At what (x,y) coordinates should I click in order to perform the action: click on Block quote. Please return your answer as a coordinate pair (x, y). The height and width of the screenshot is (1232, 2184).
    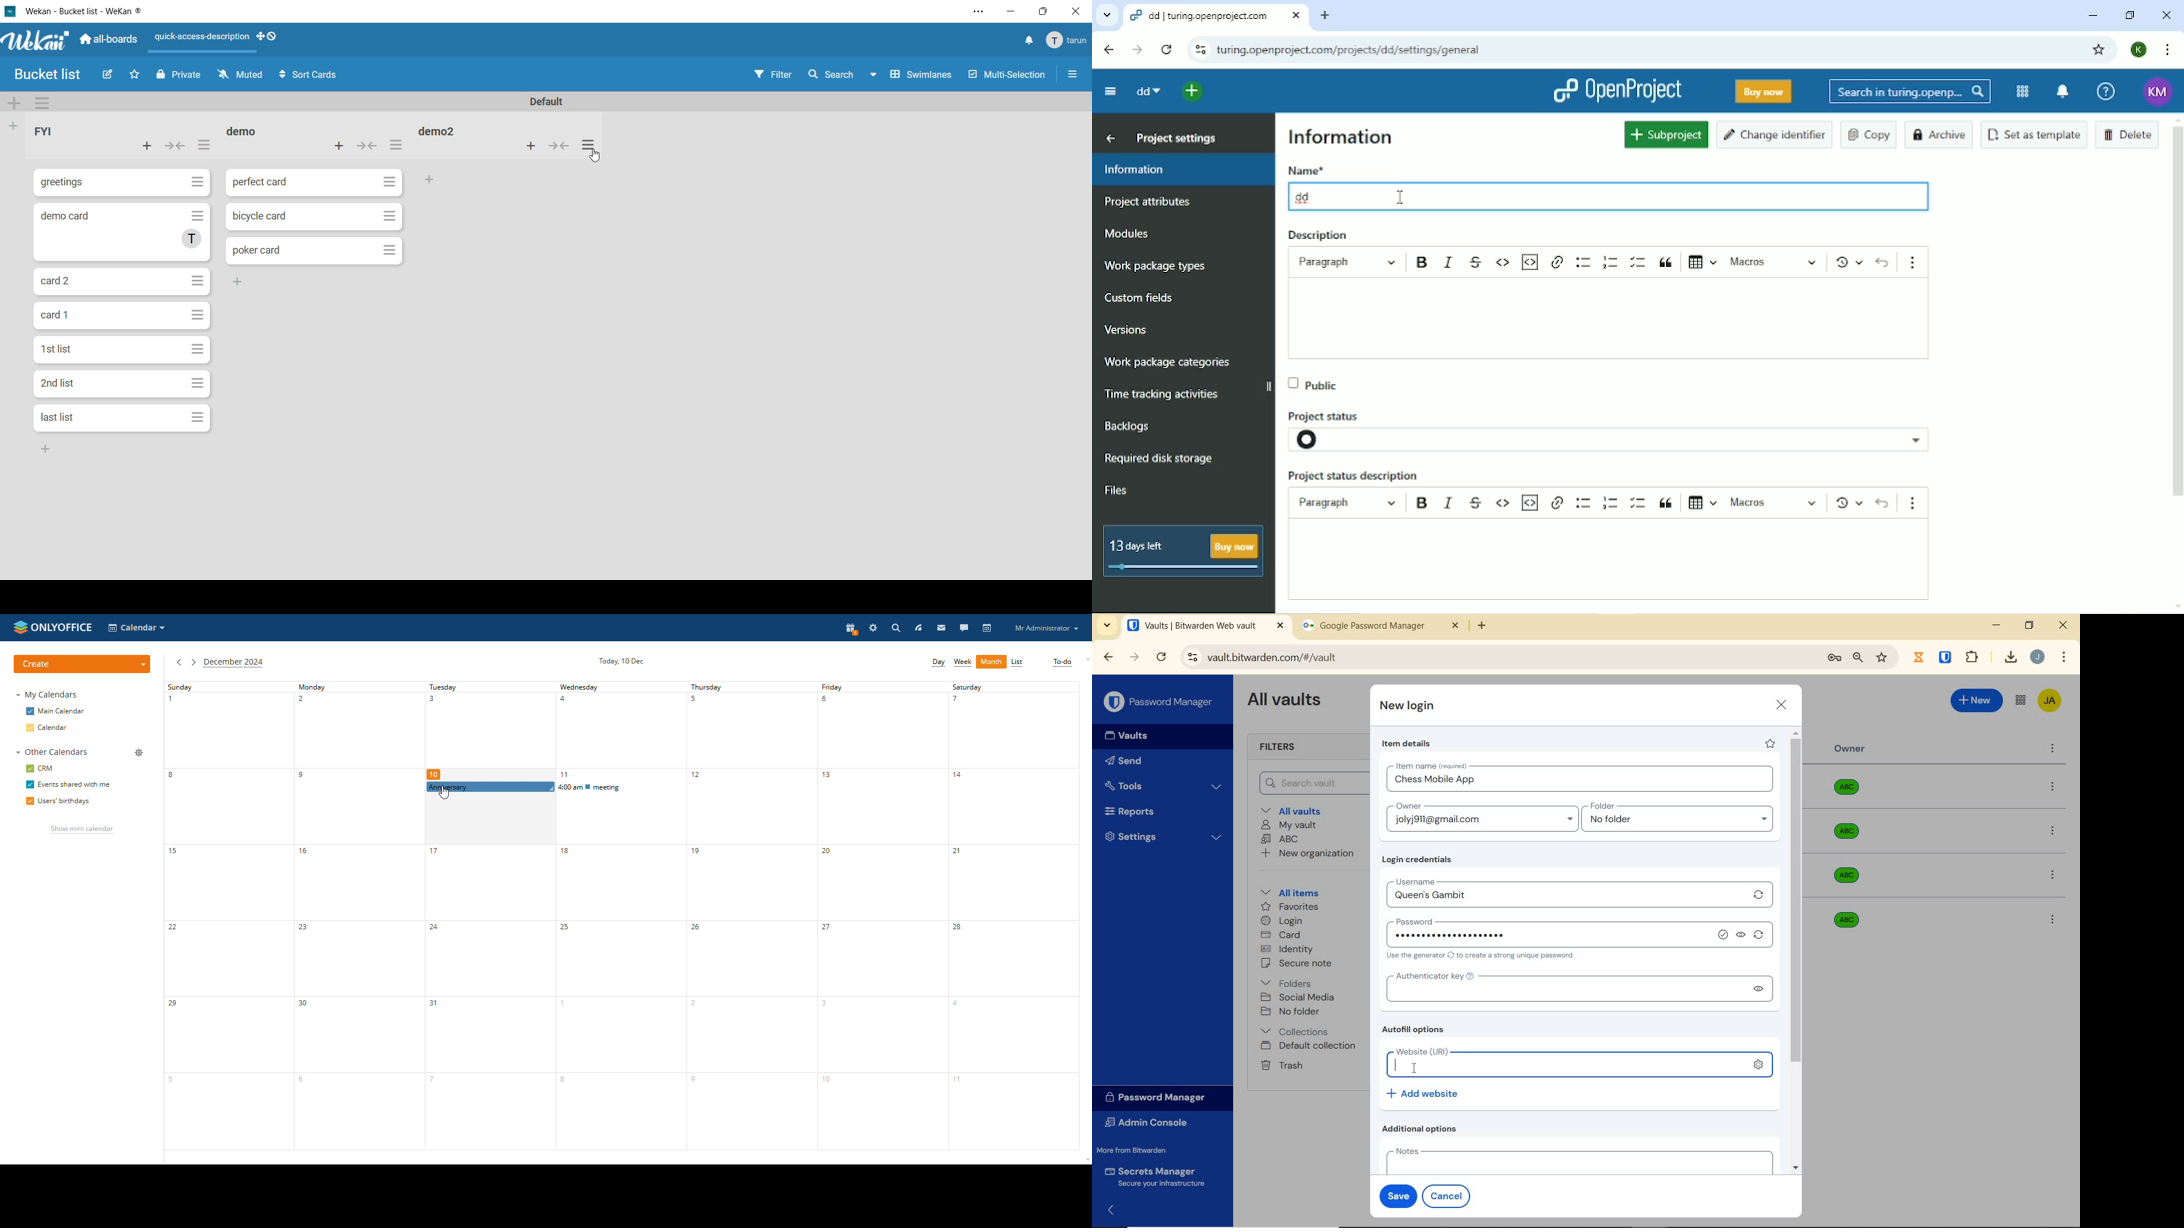
    Looking at the image, I should click on (1667, 263).